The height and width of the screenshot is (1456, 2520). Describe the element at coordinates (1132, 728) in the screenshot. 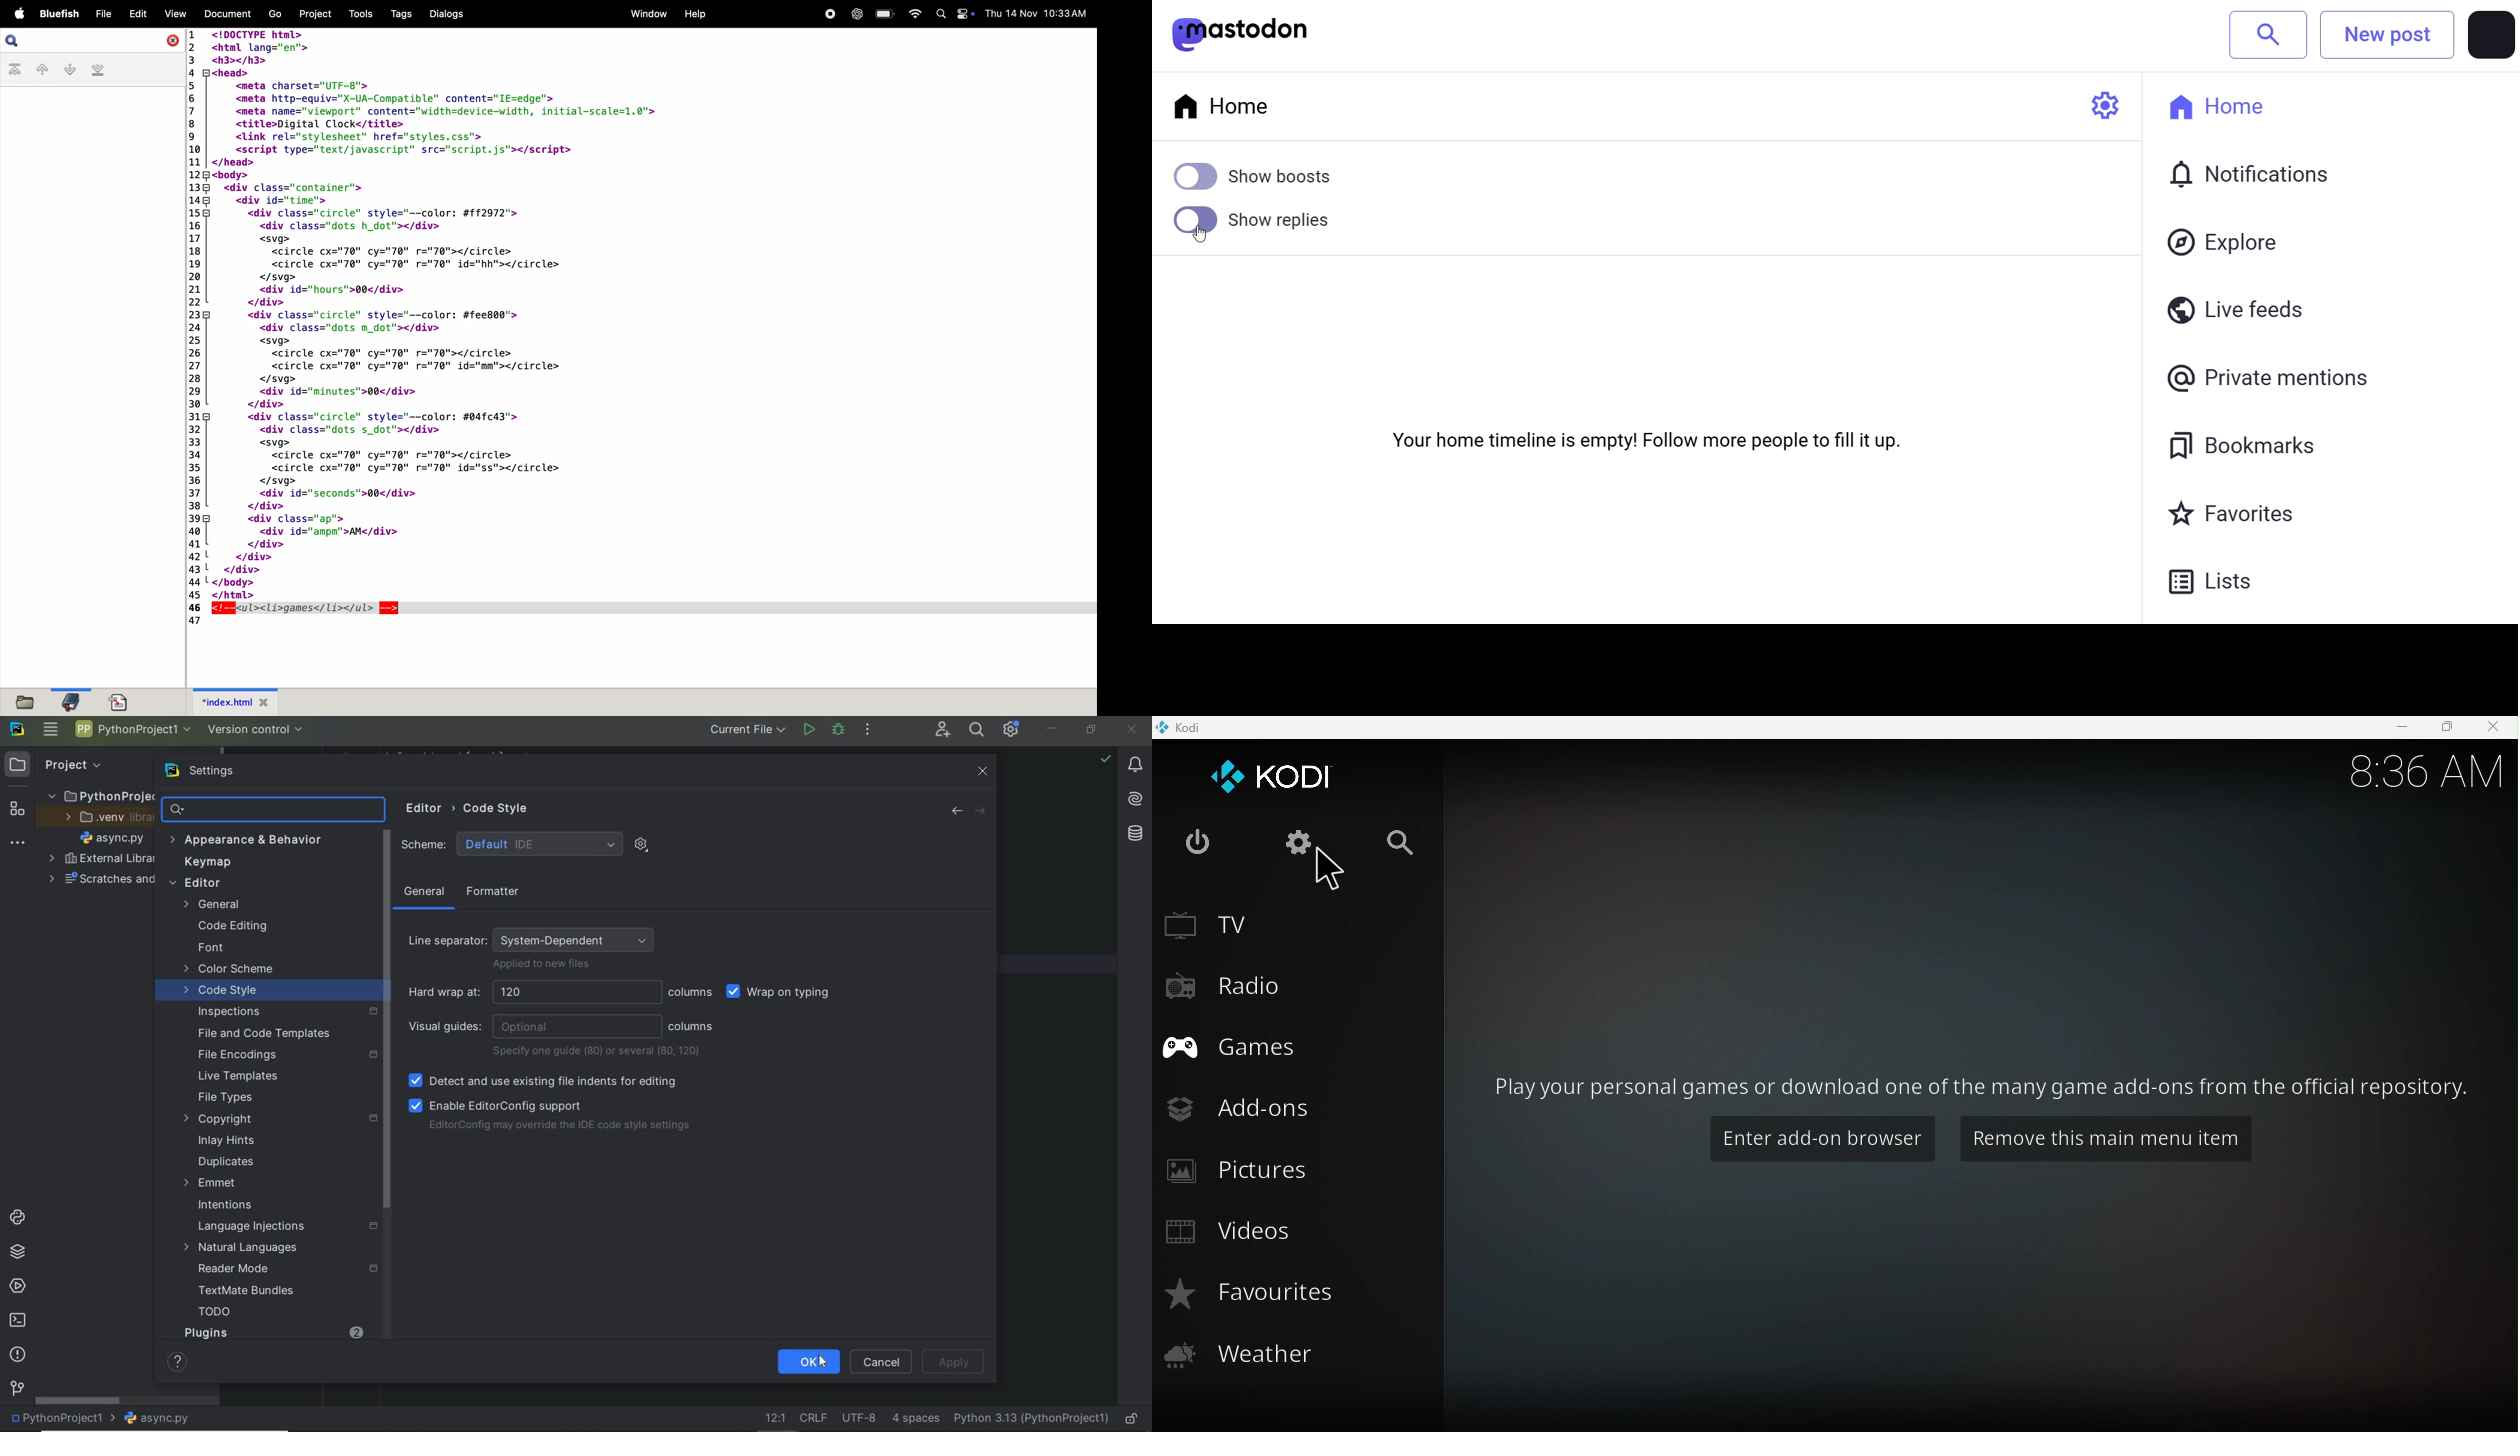

I see `CLOSE` at that location.